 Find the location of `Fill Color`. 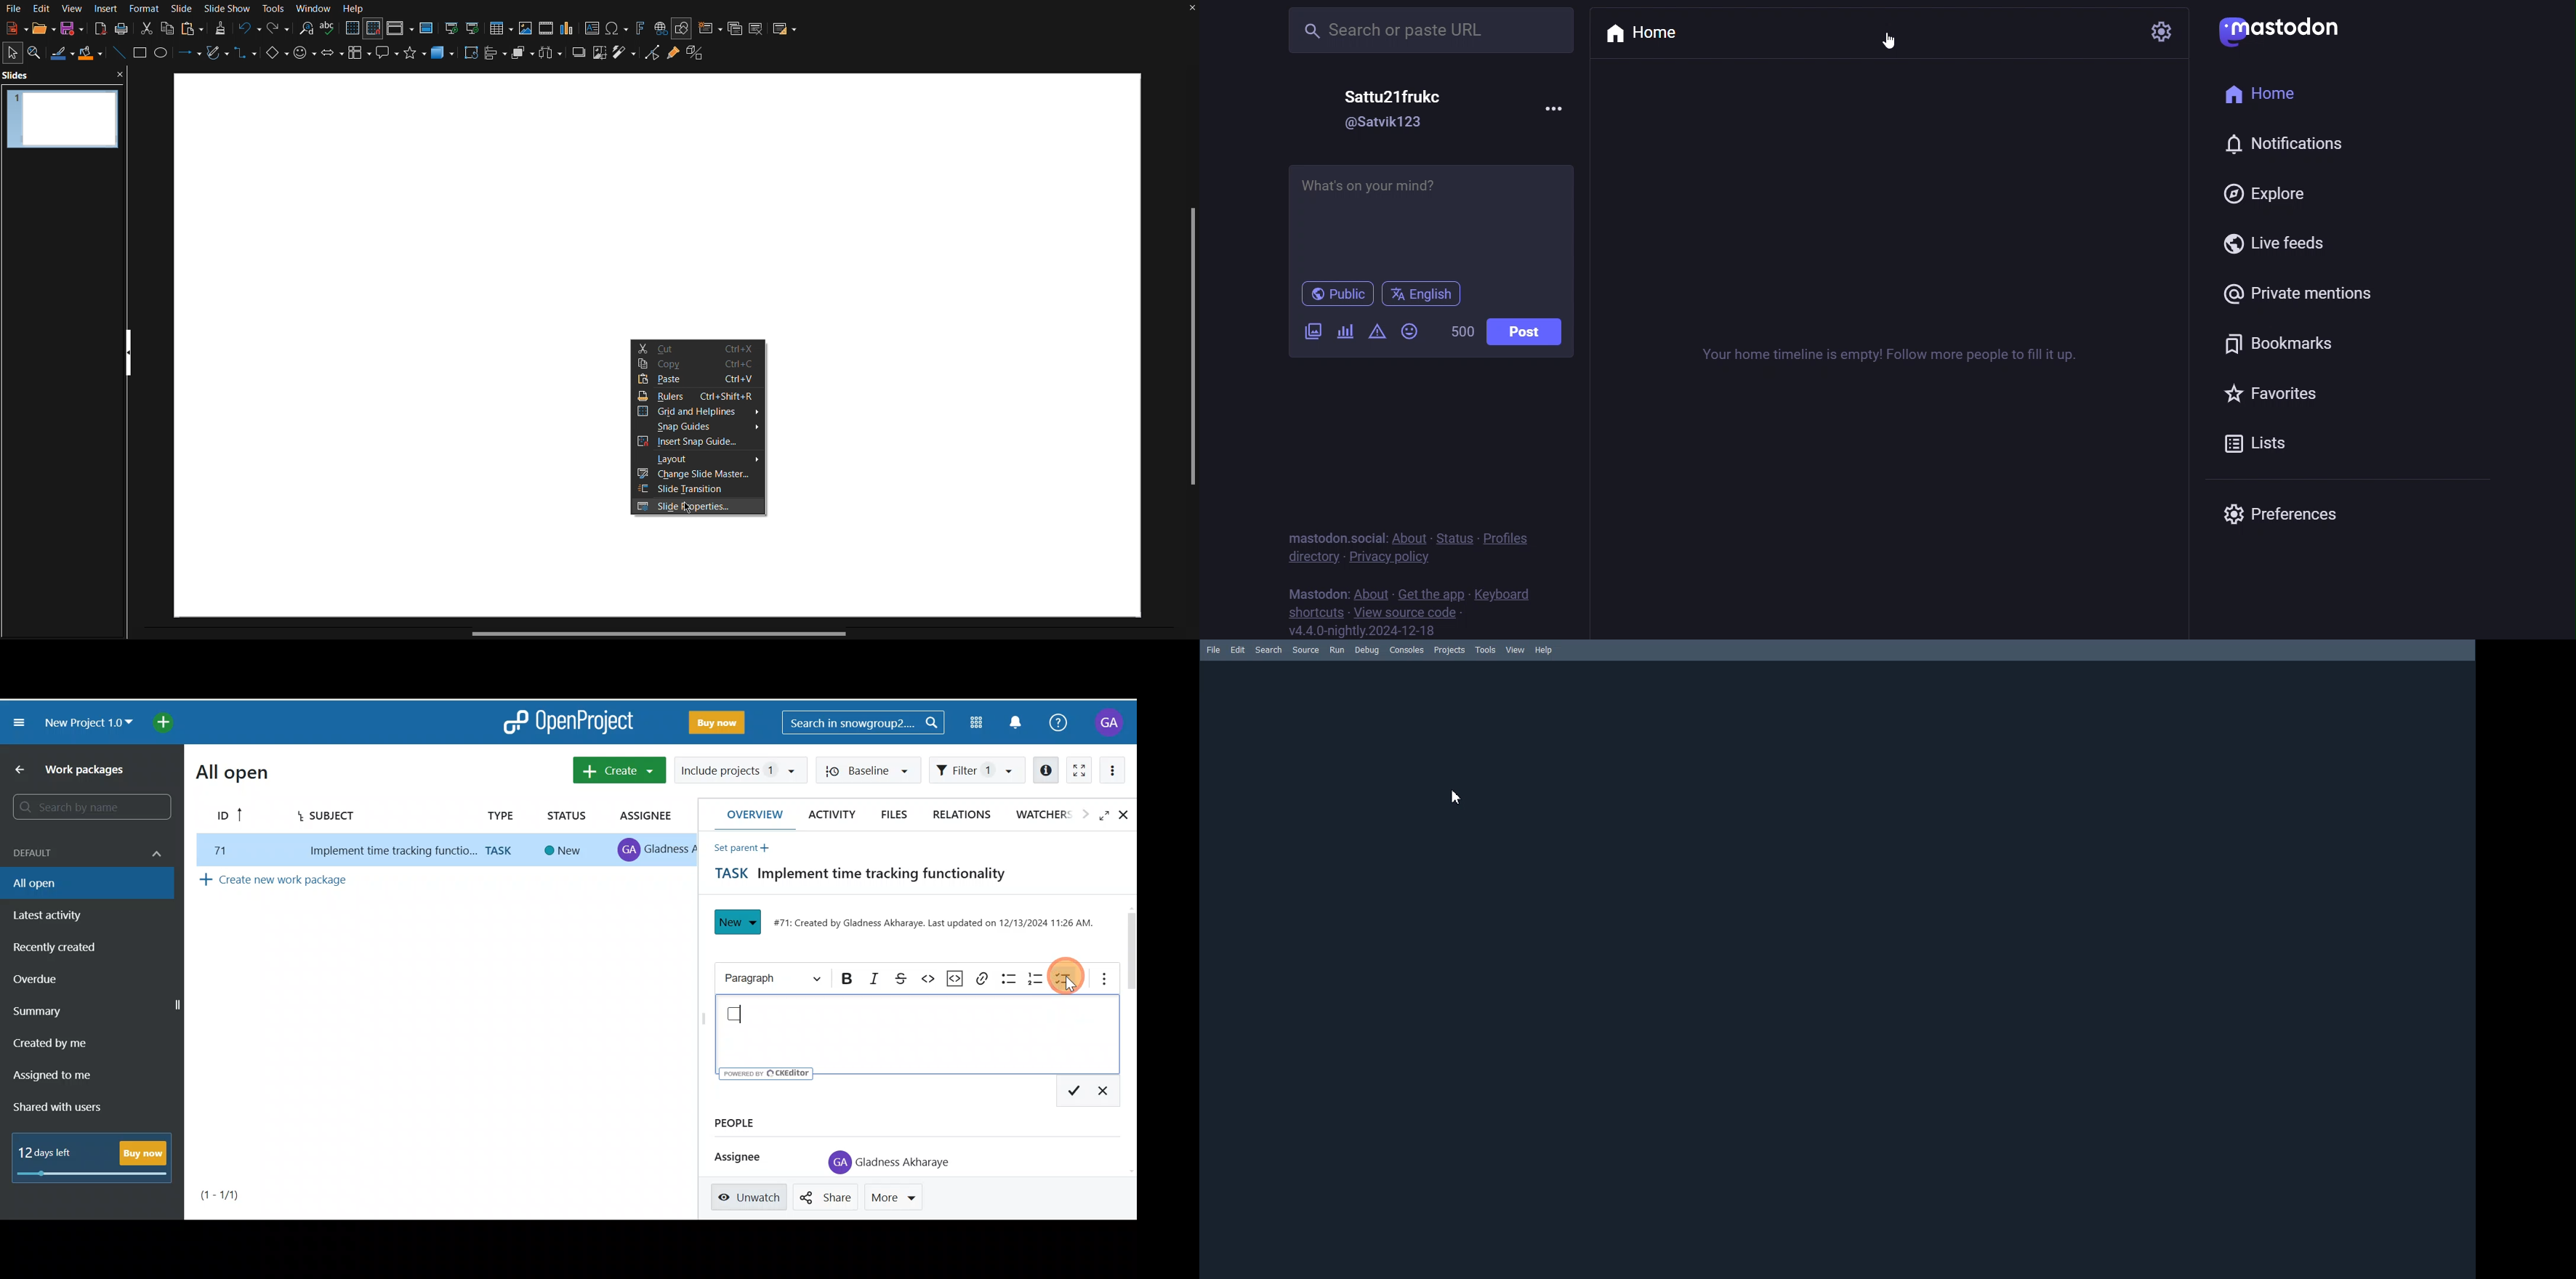

Fill Color is located at coordinates (91, 54).